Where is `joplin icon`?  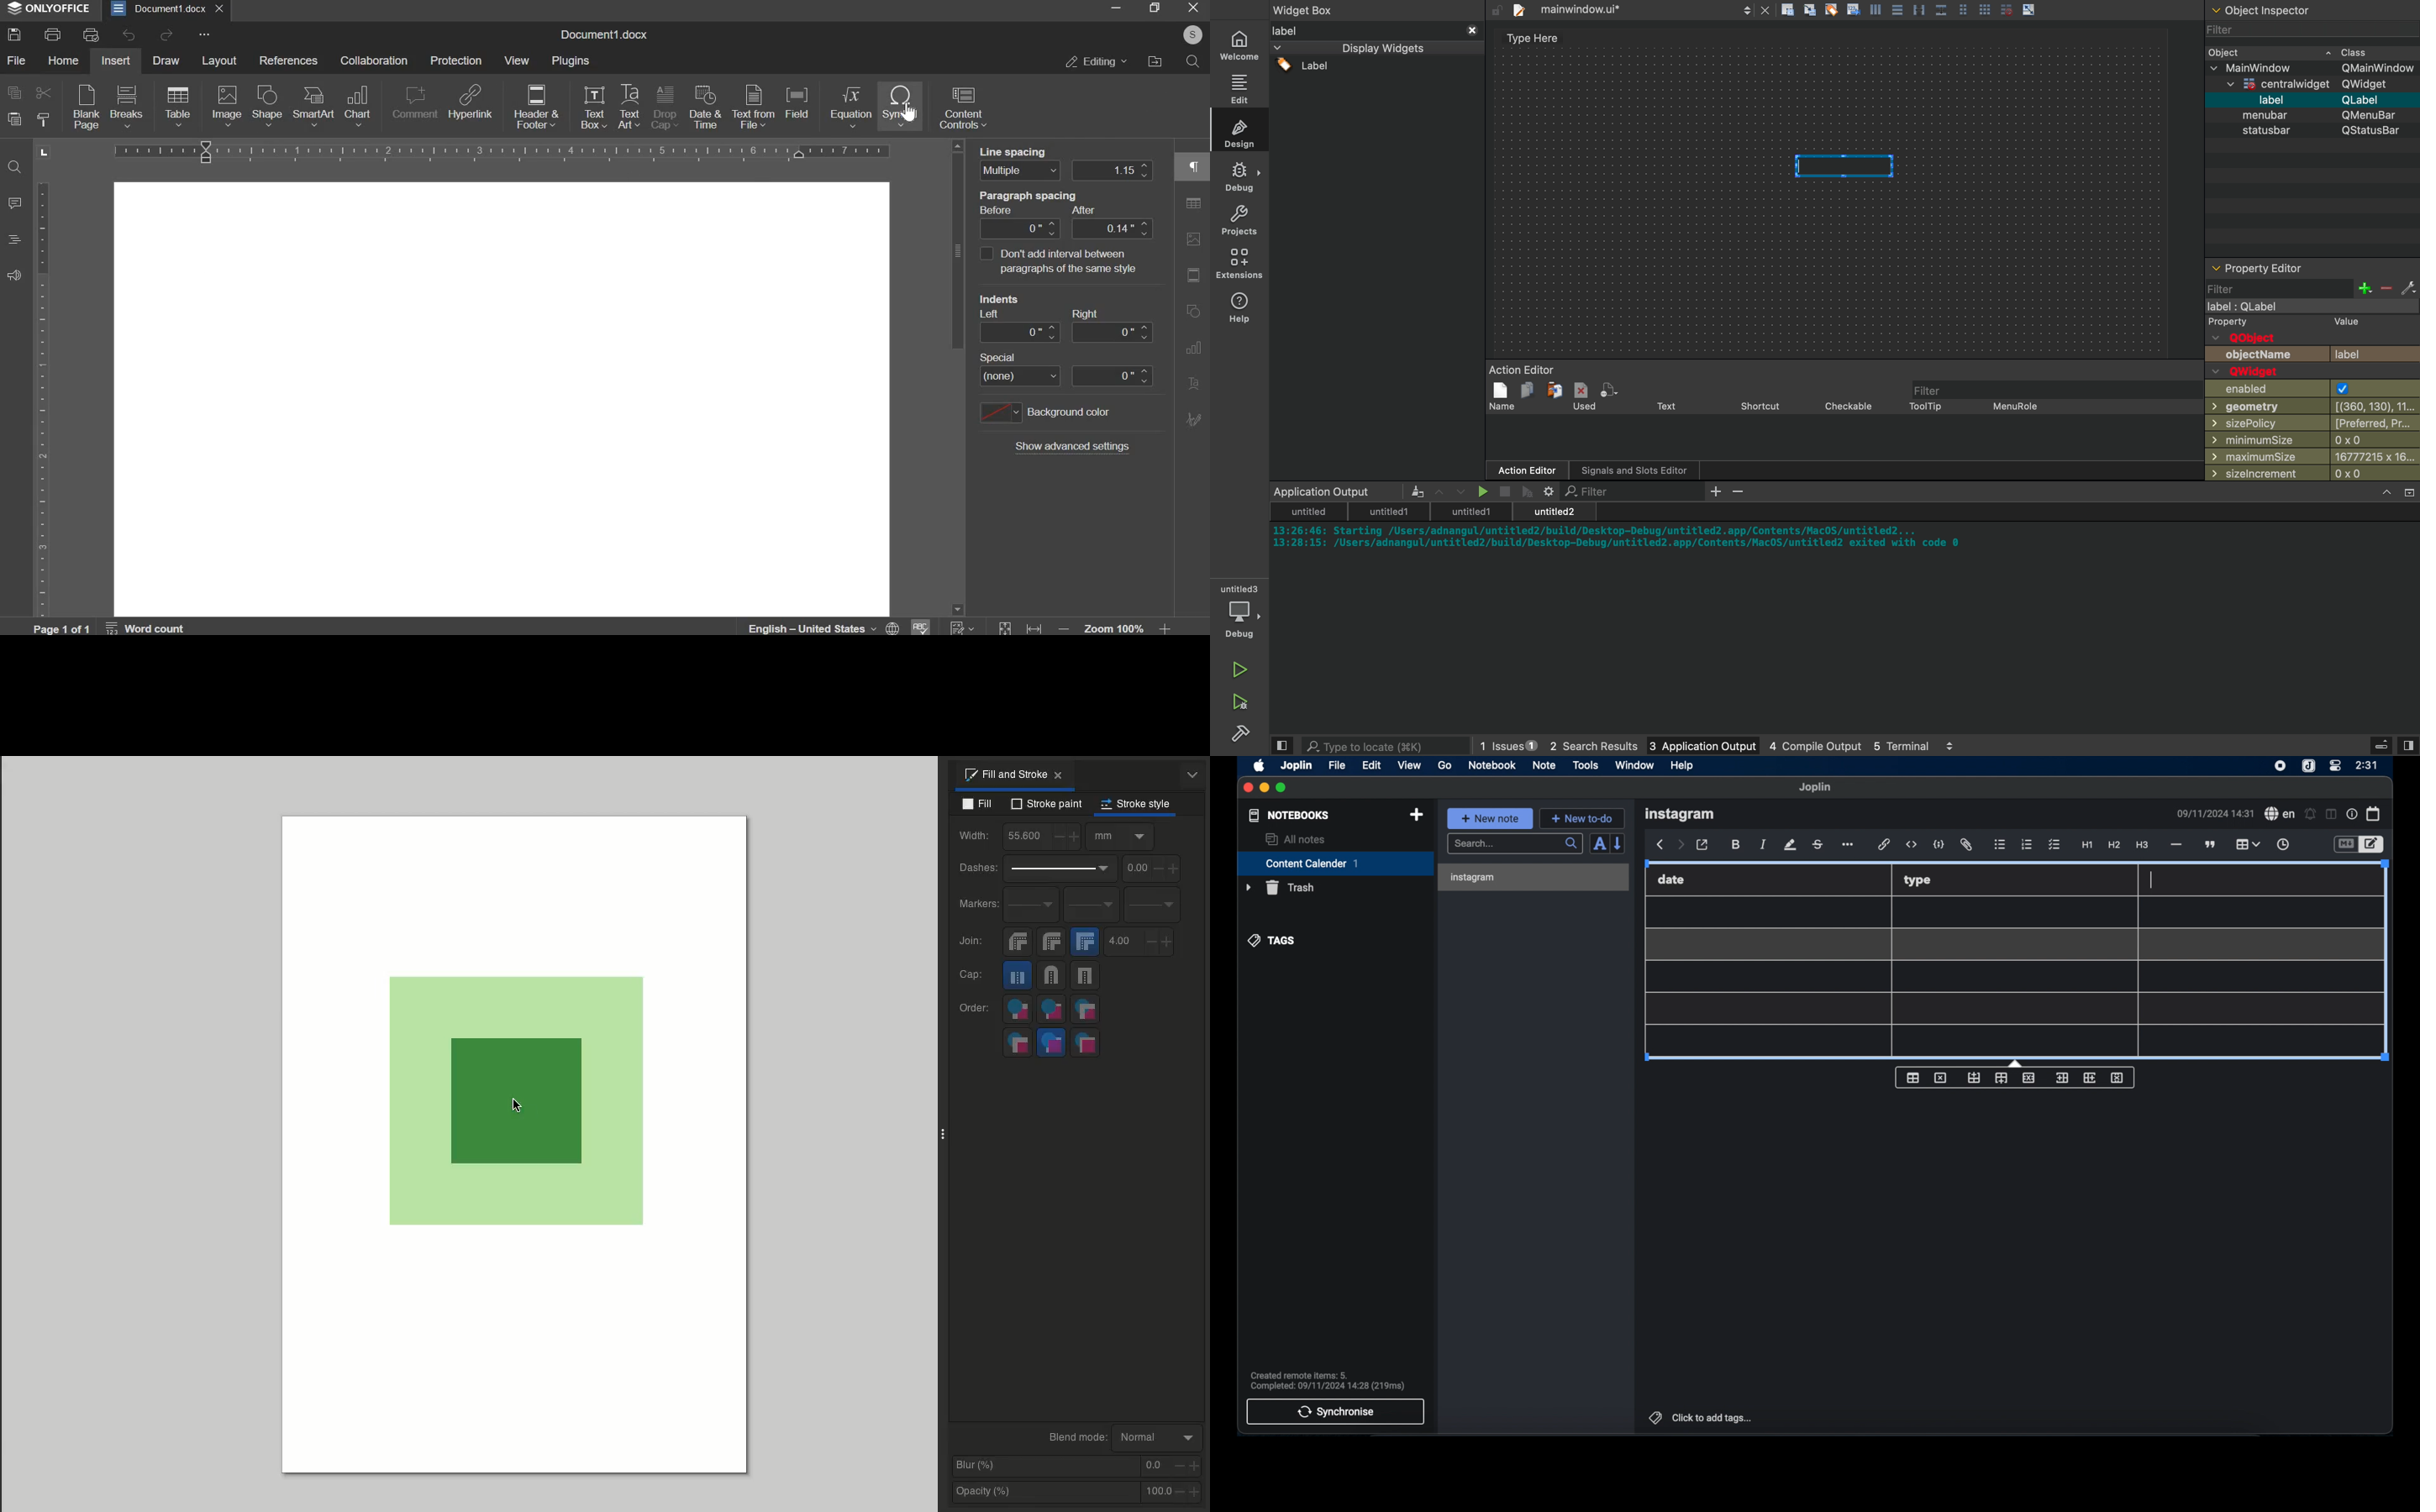 joplin icon is located at coordinates (2308, 766).